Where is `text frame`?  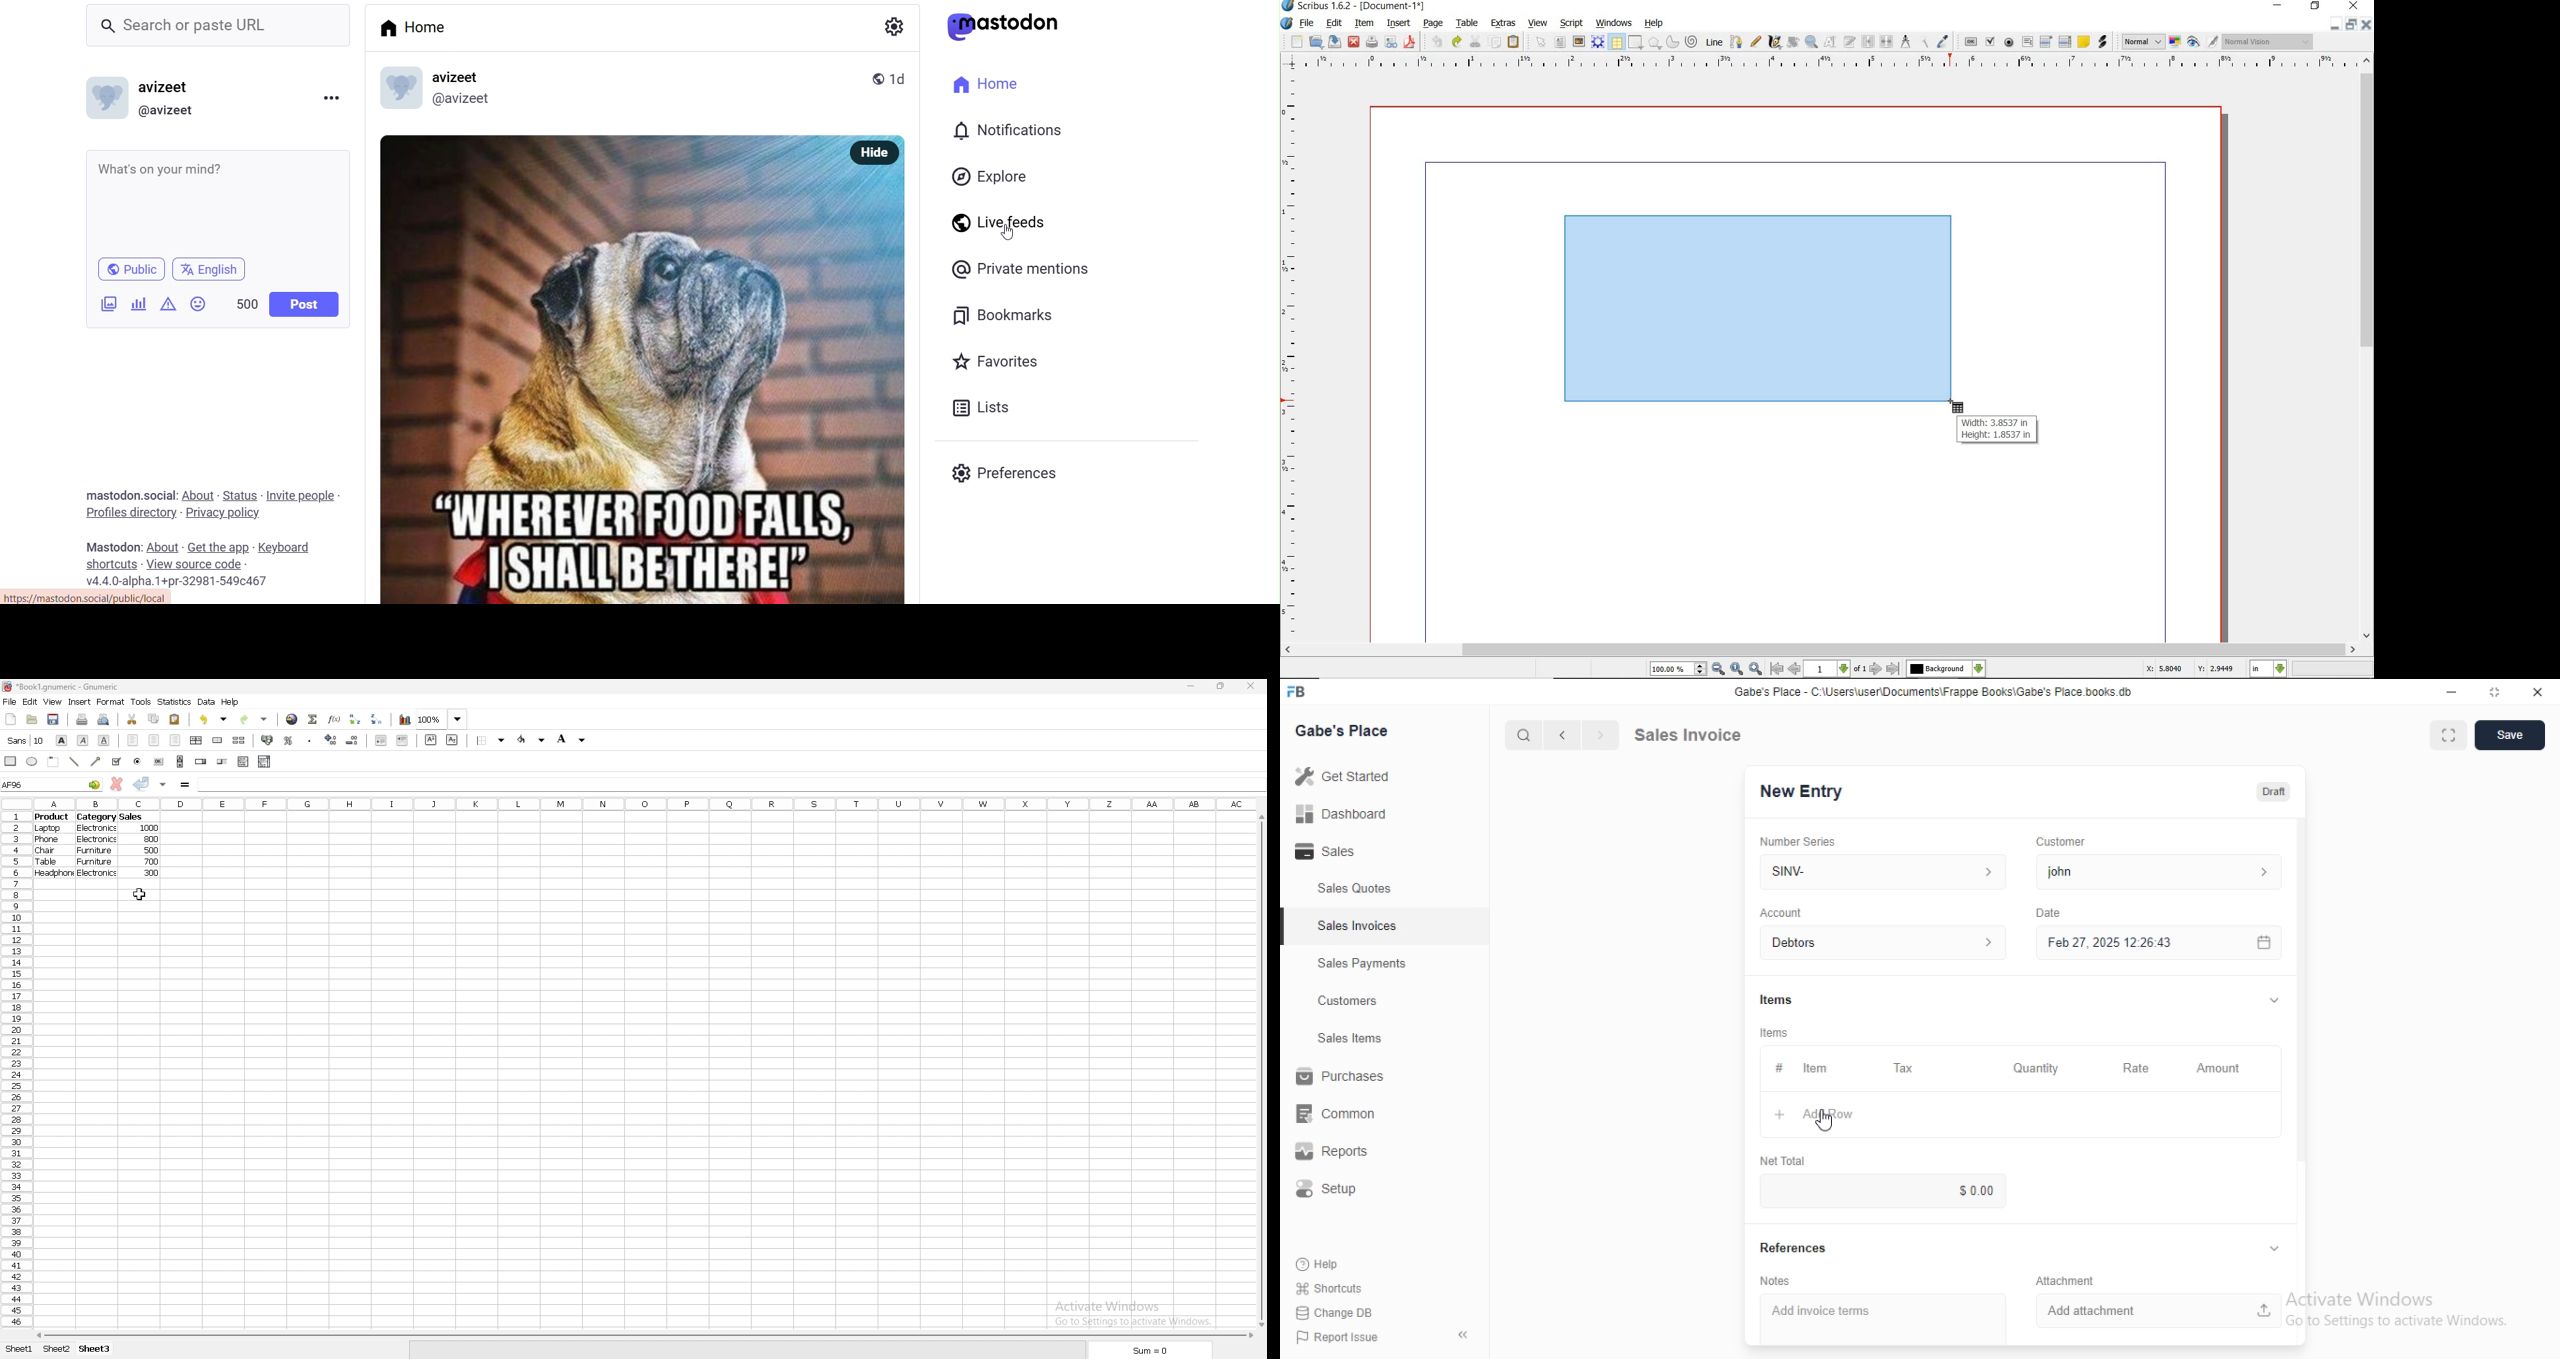
text frame is located at coordinates (1561, 44).